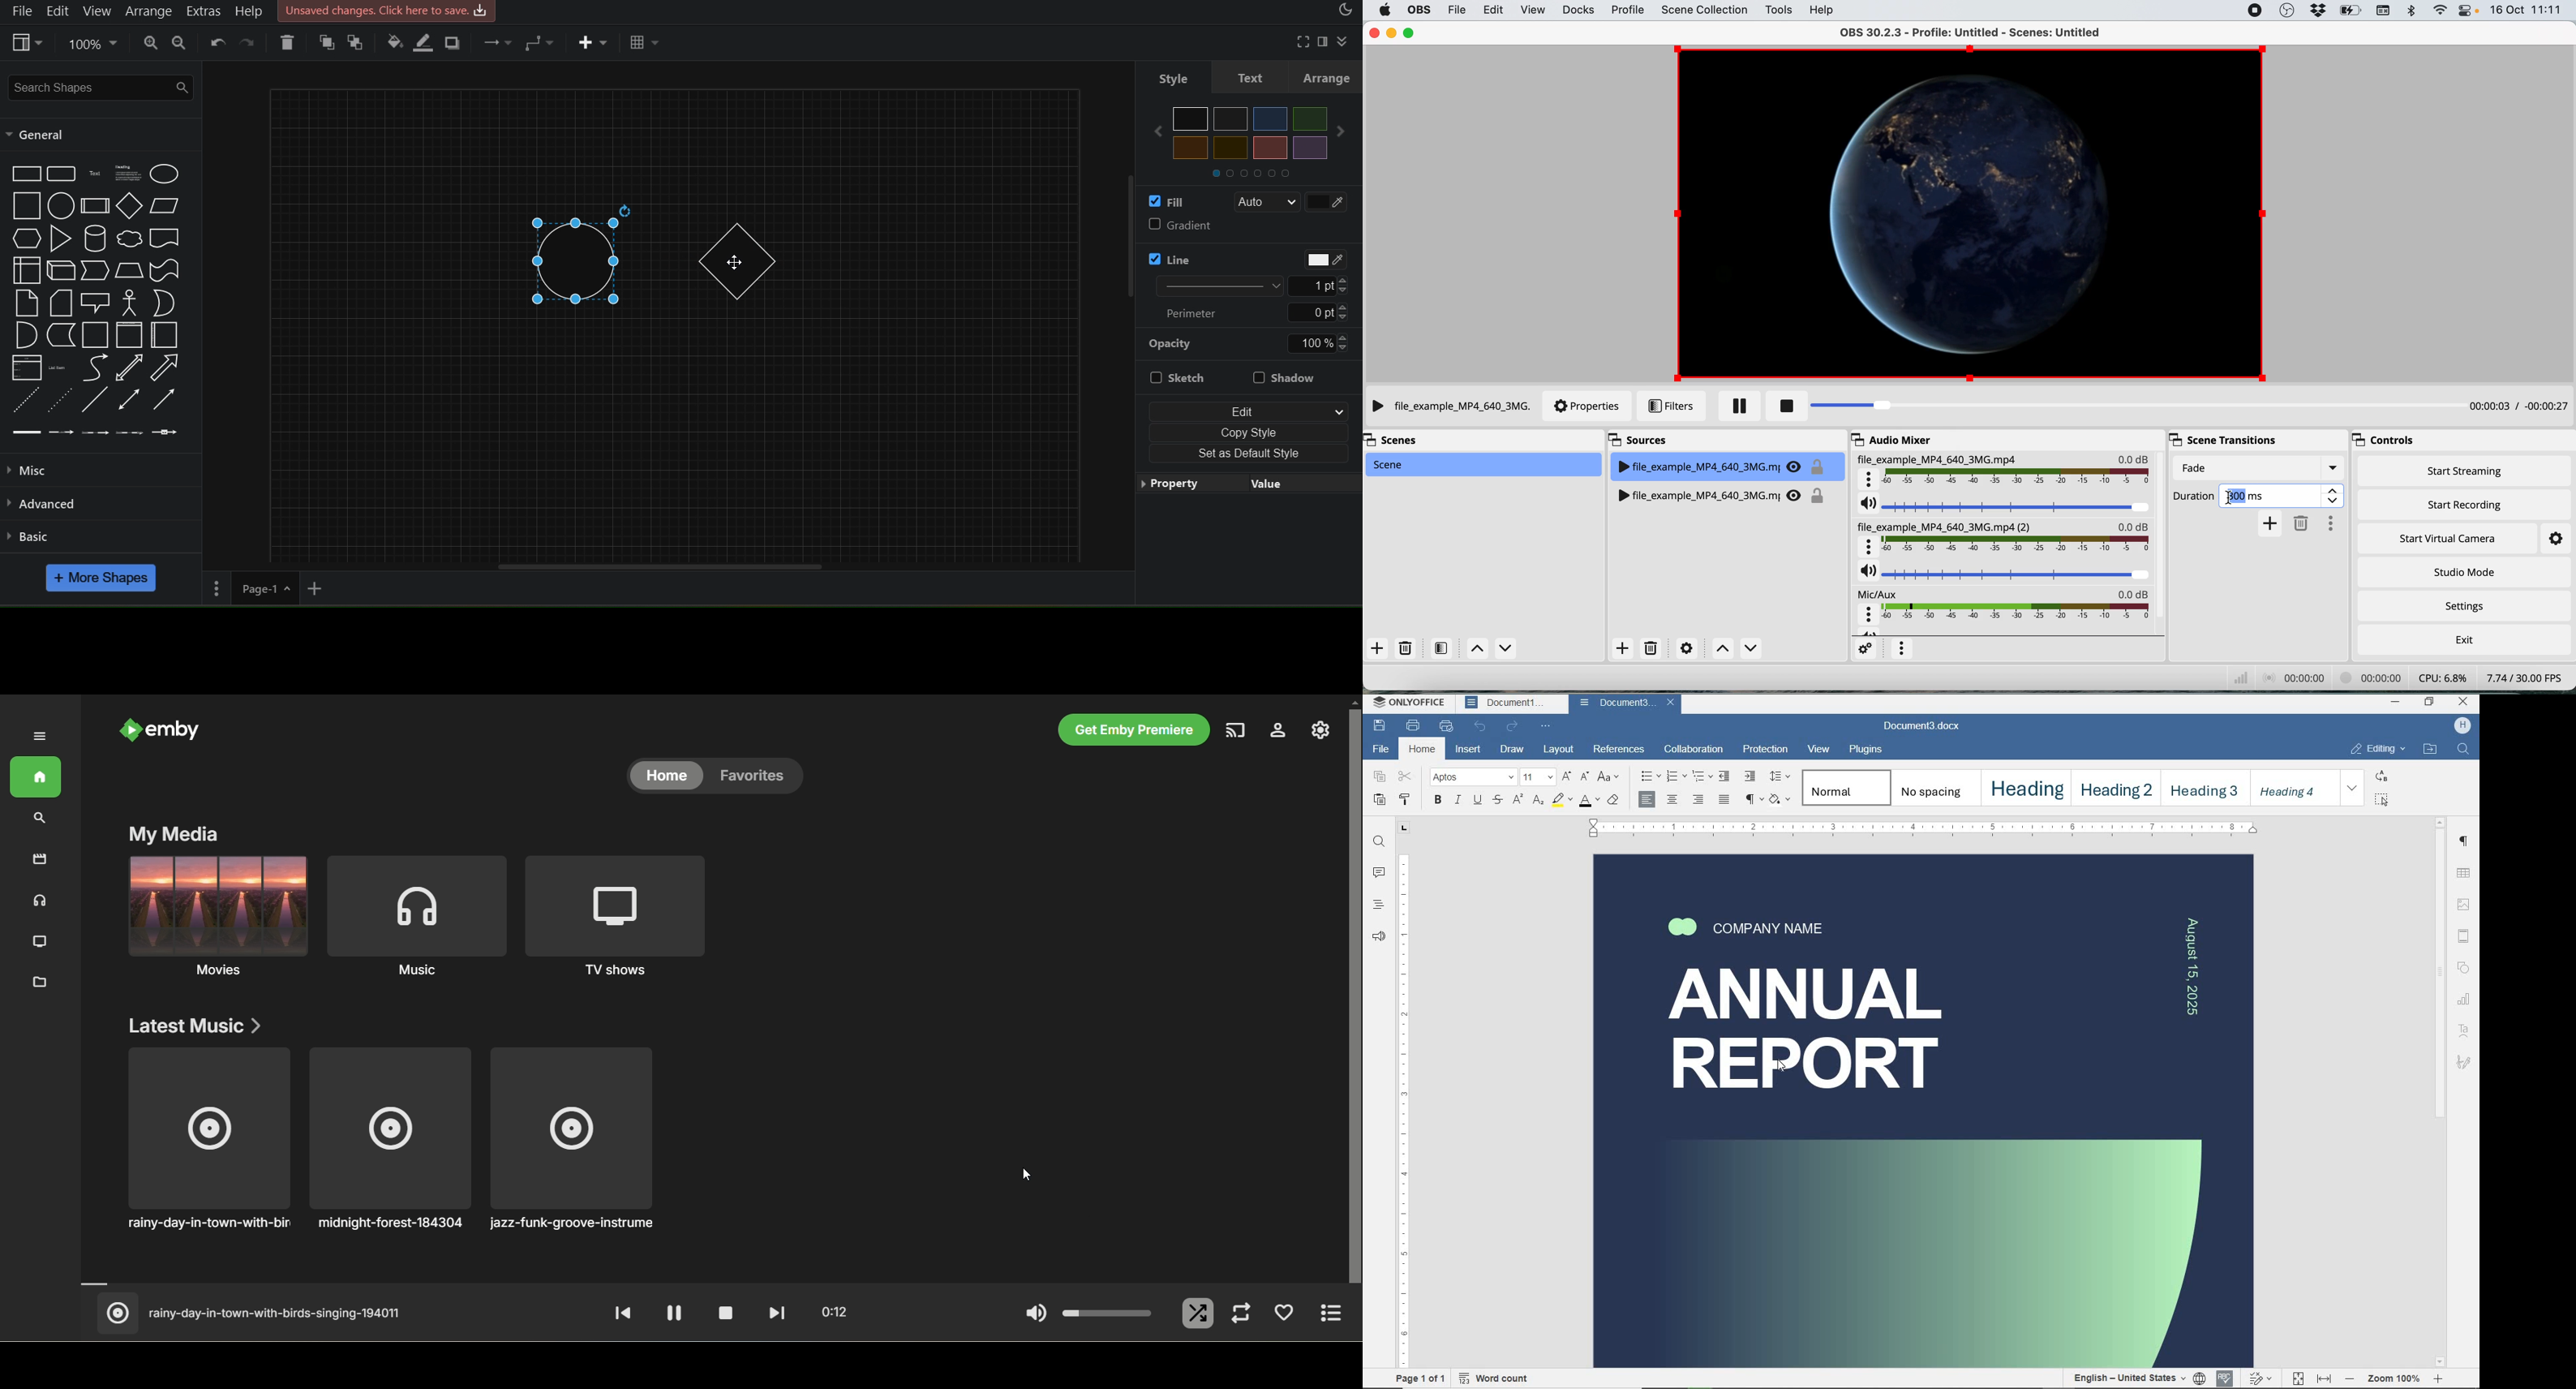 The image size is (2576, 1400). I want to click on source audio volume, so click(2003, 578).